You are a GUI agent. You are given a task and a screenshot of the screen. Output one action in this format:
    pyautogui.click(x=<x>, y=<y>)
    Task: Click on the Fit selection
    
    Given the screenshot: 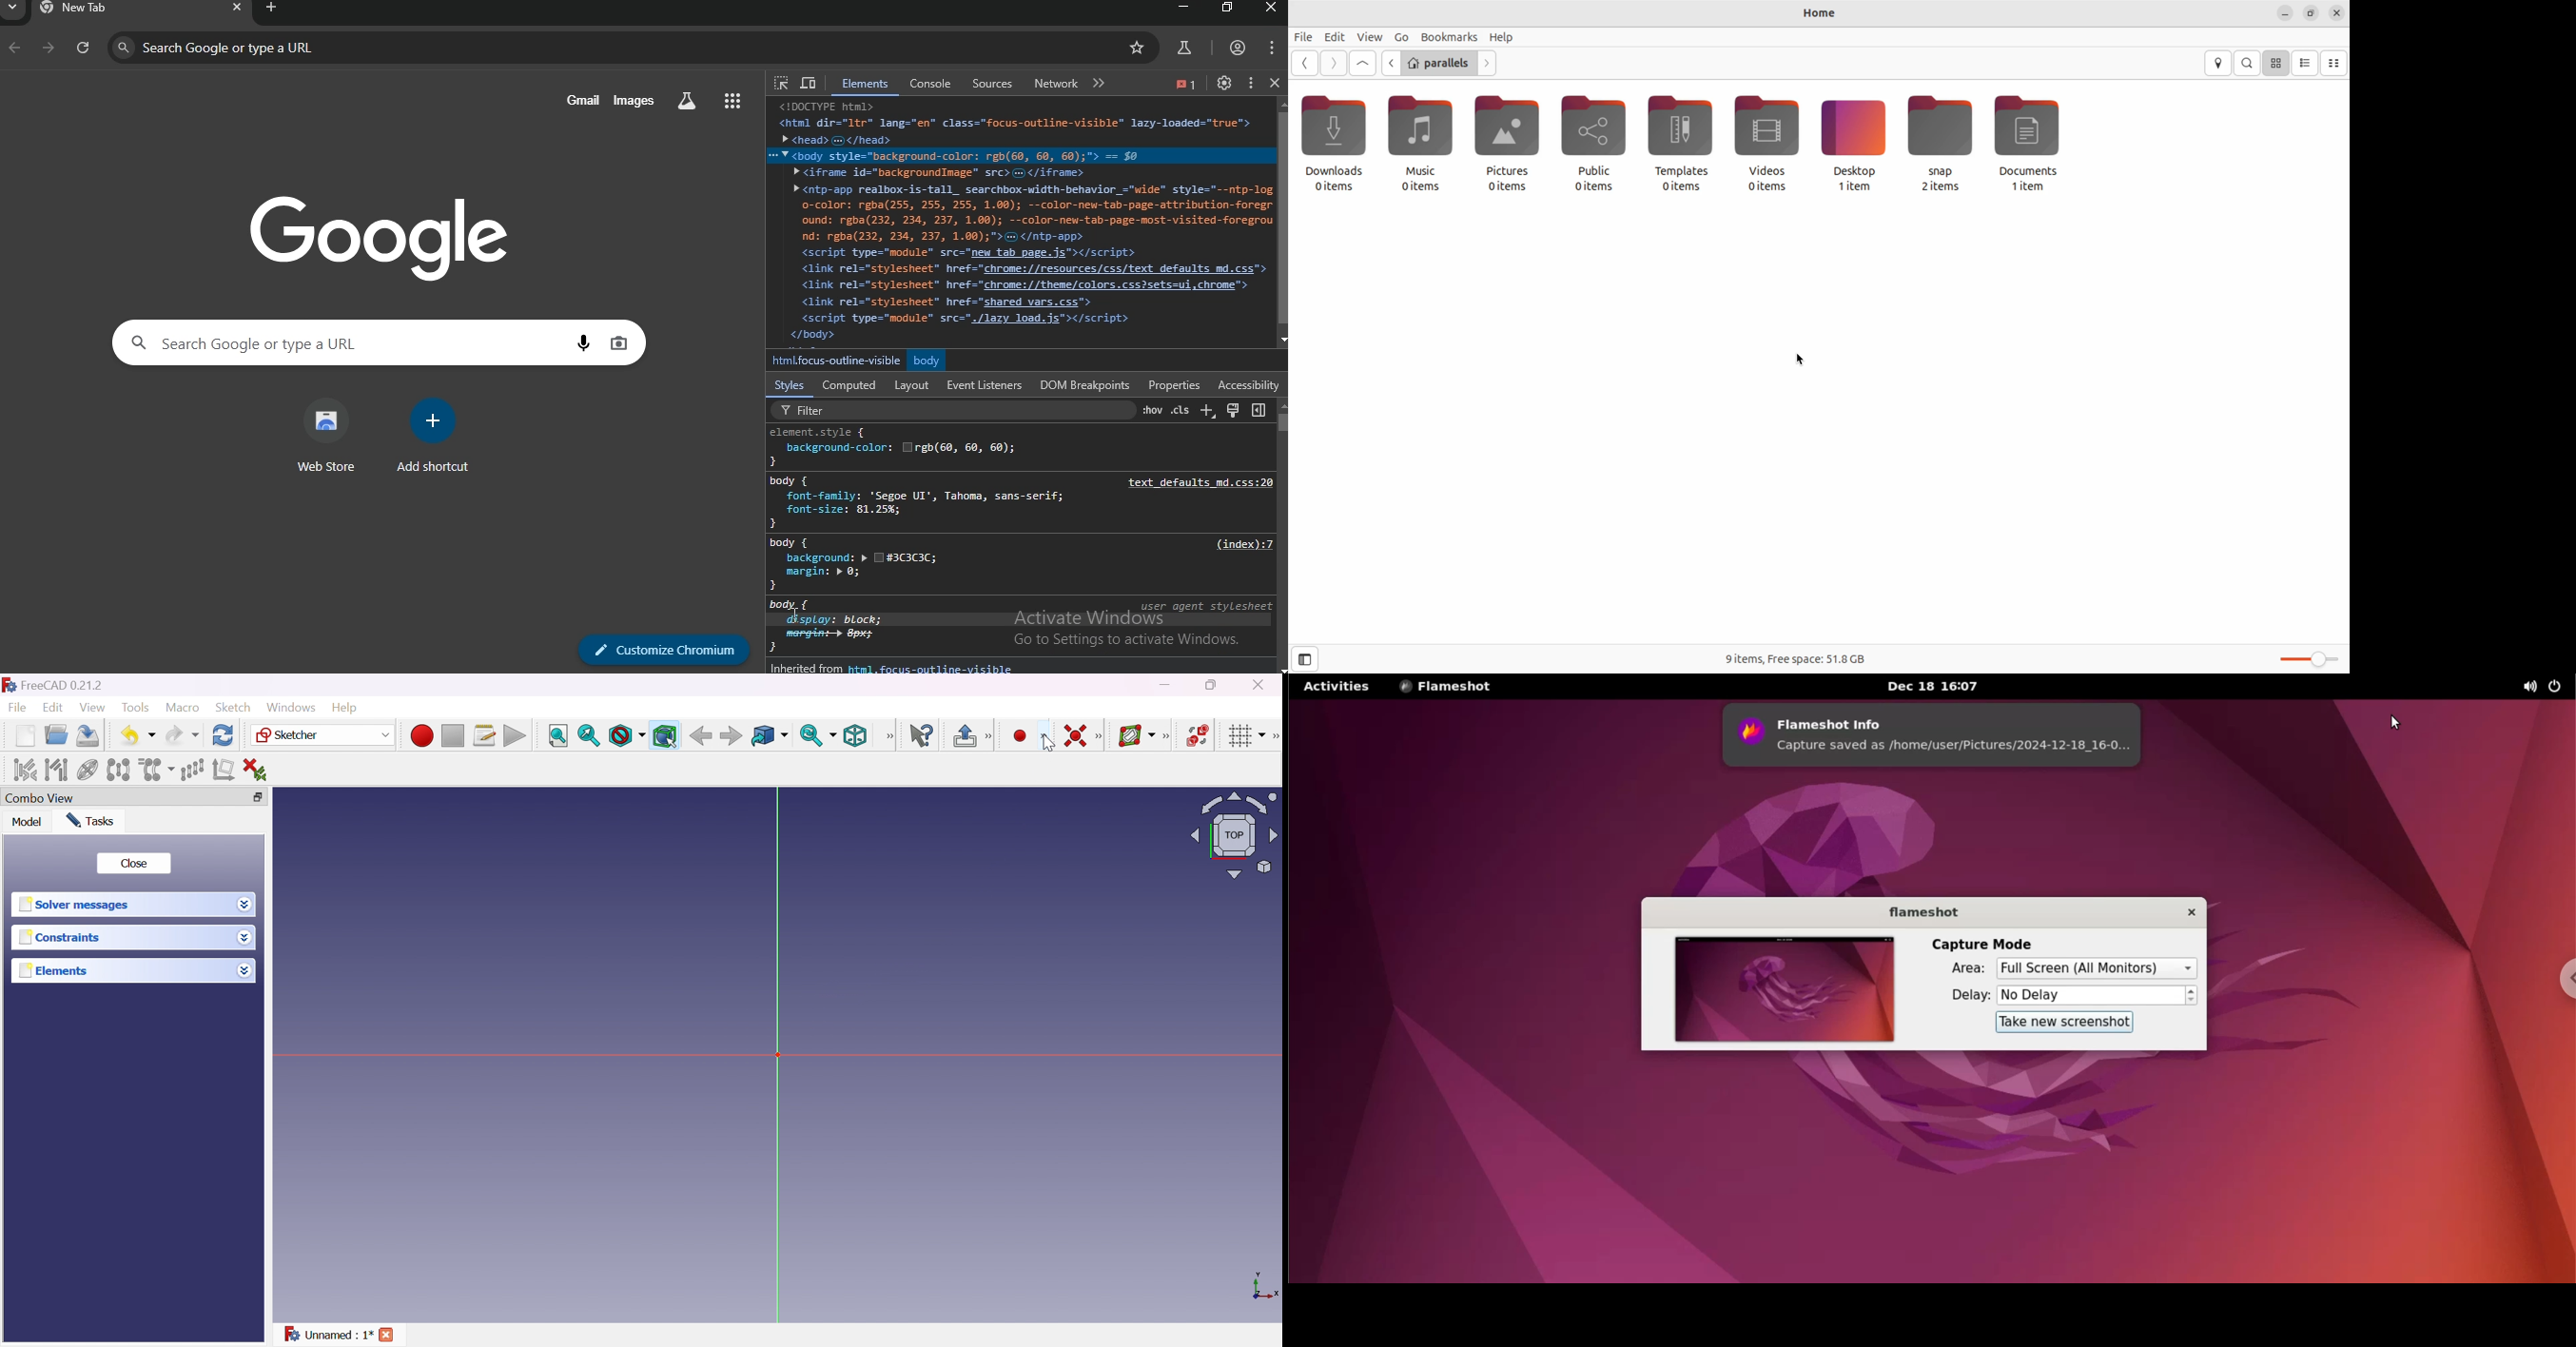 What is the action you would take?
    pyautogui.click(x=588, y=736)
    